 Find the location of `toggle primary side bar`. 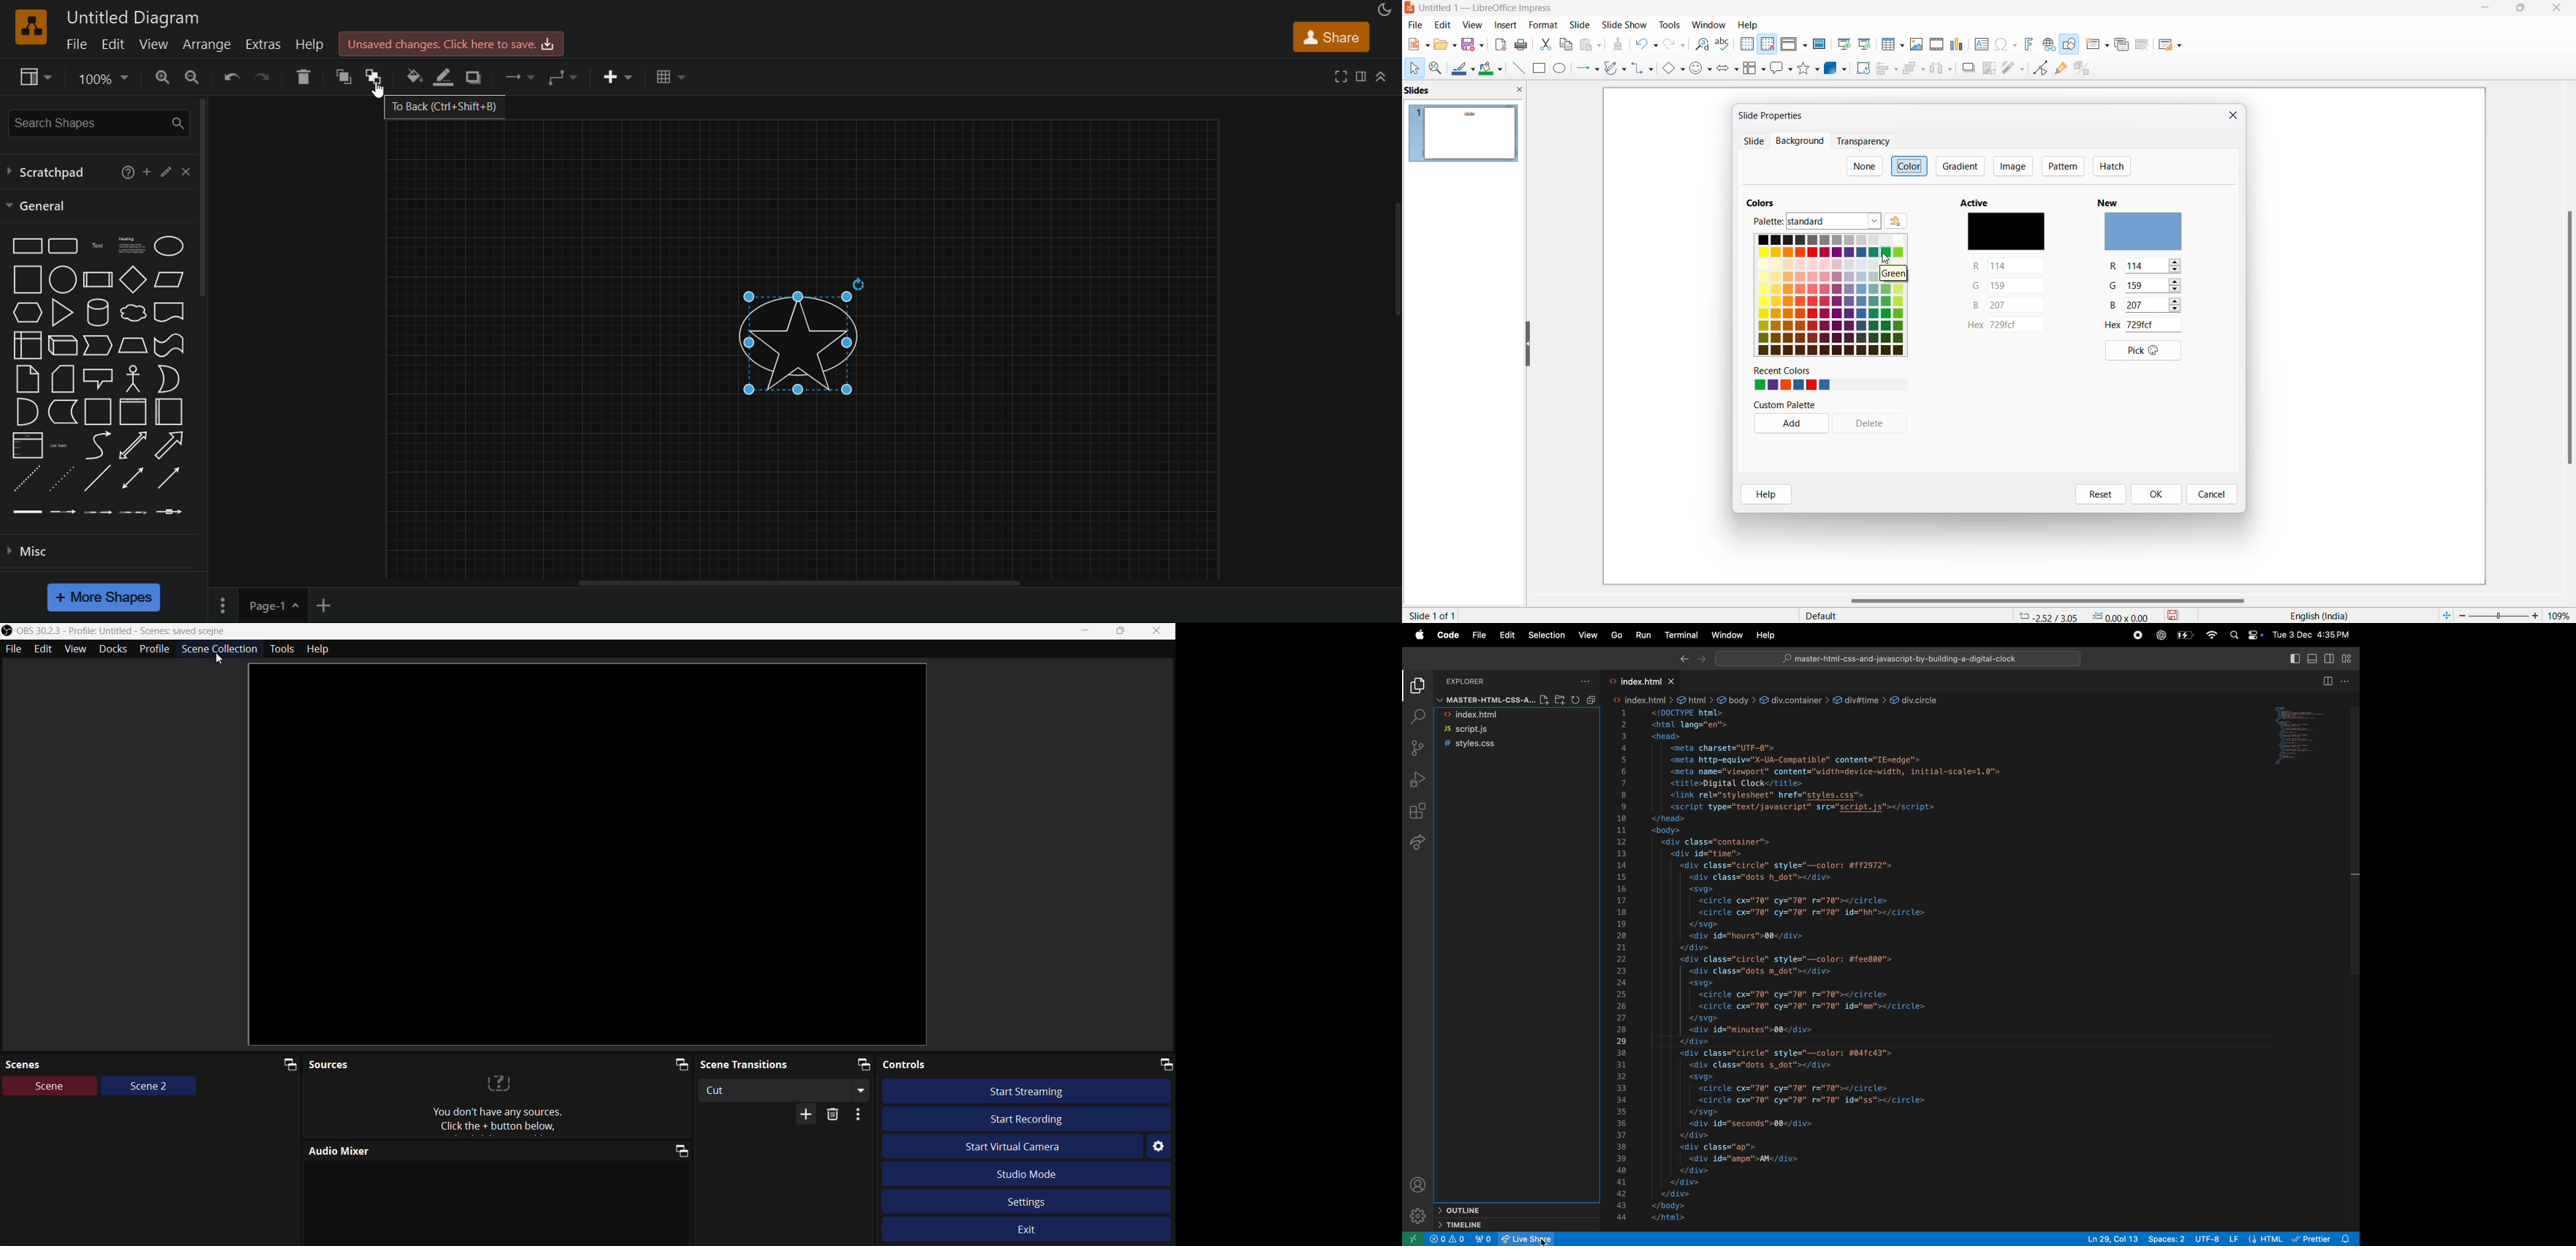

toggle primary side bar is located at coordinates (2290, 659).